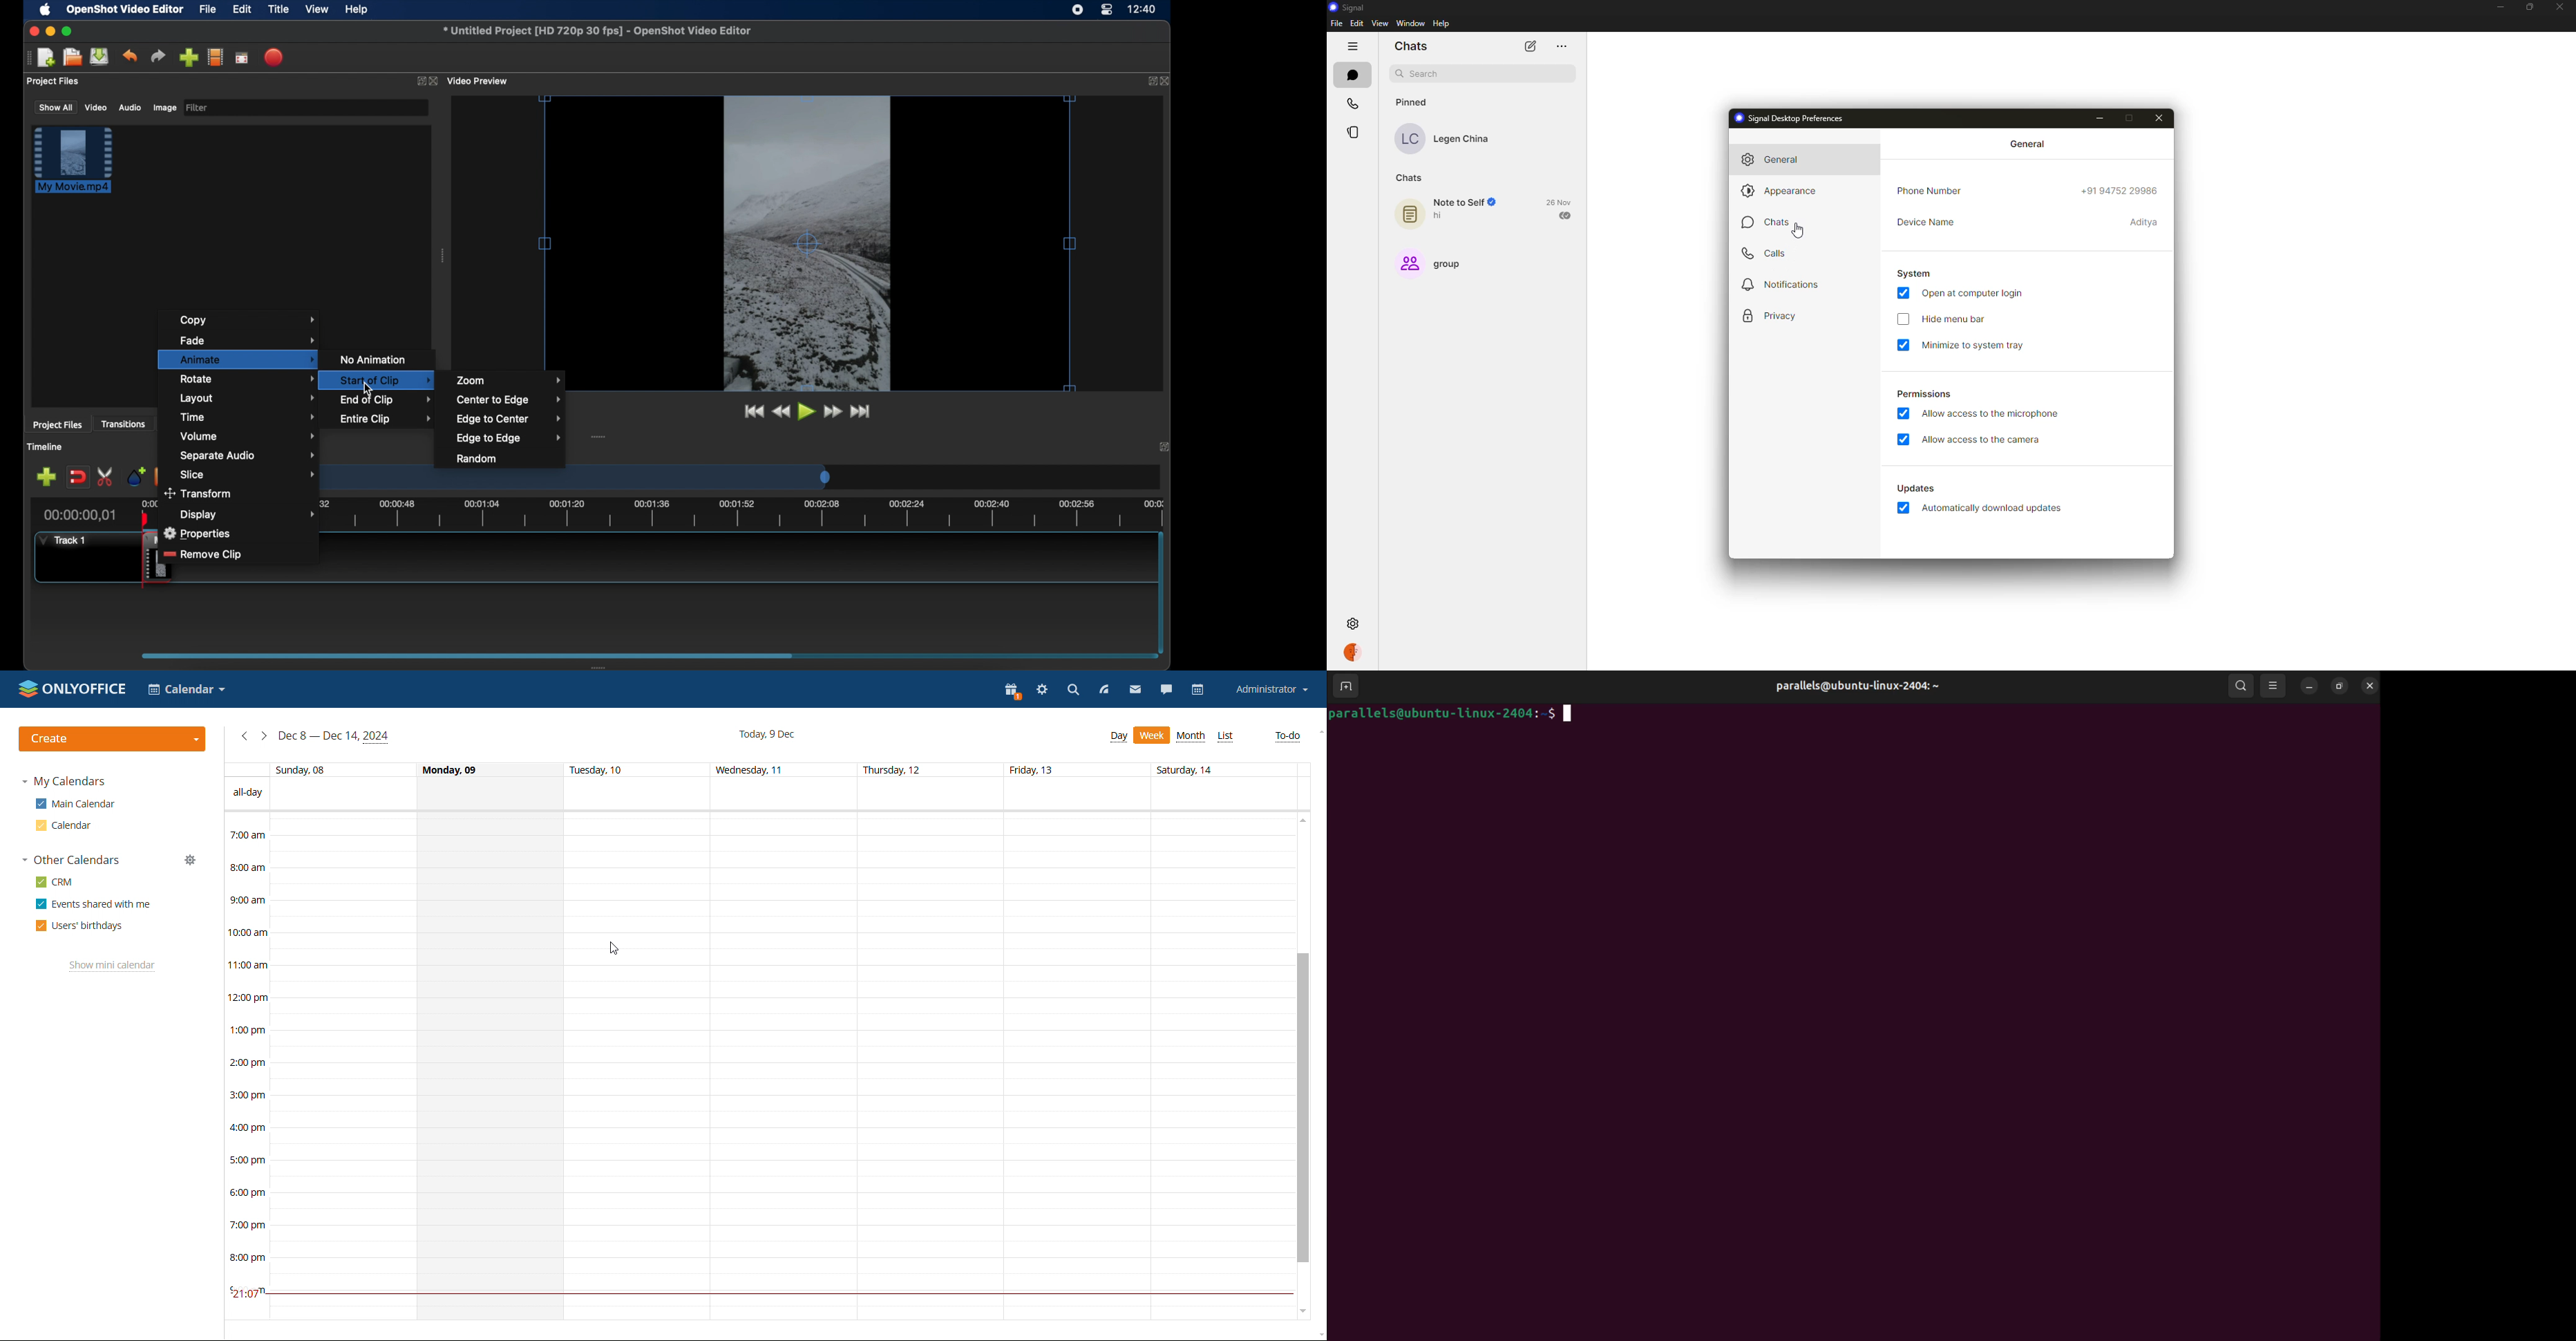 The image size is (2576, 1344). I want to click on video preview, so click(479, 81).